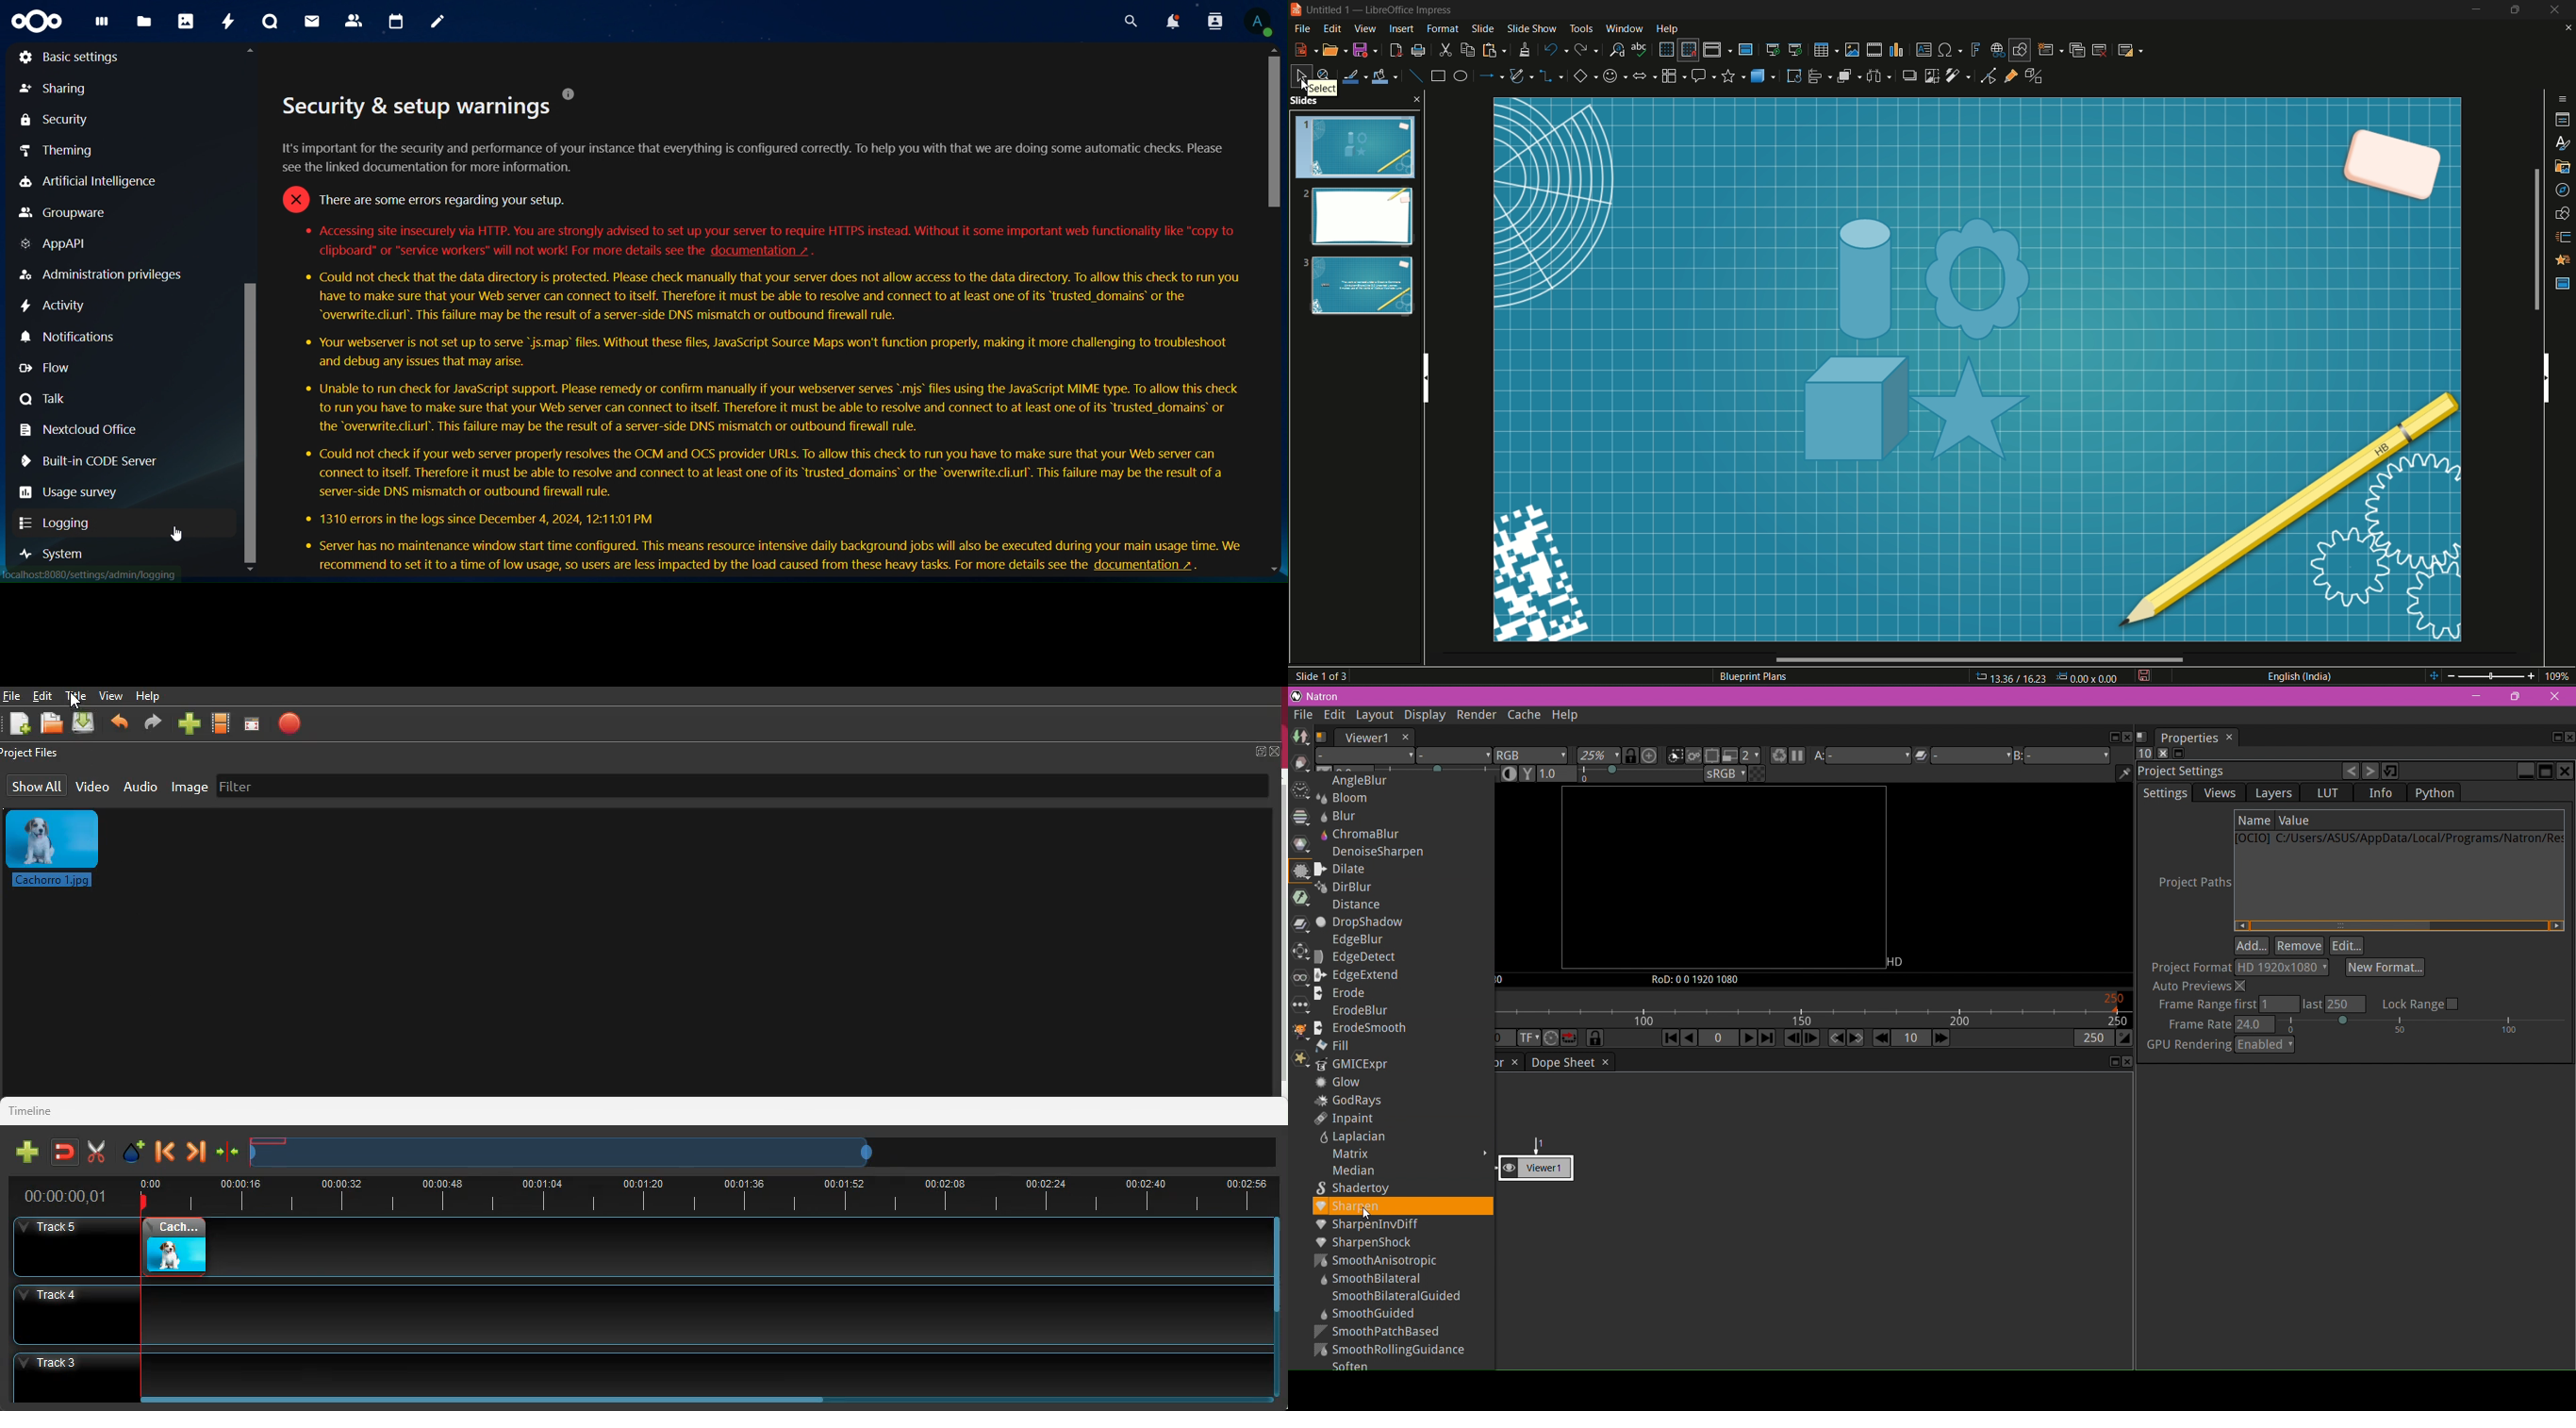 This screenshot has width=2576, height=1428. I want to click on Inpaint, so click(1344, 1119).